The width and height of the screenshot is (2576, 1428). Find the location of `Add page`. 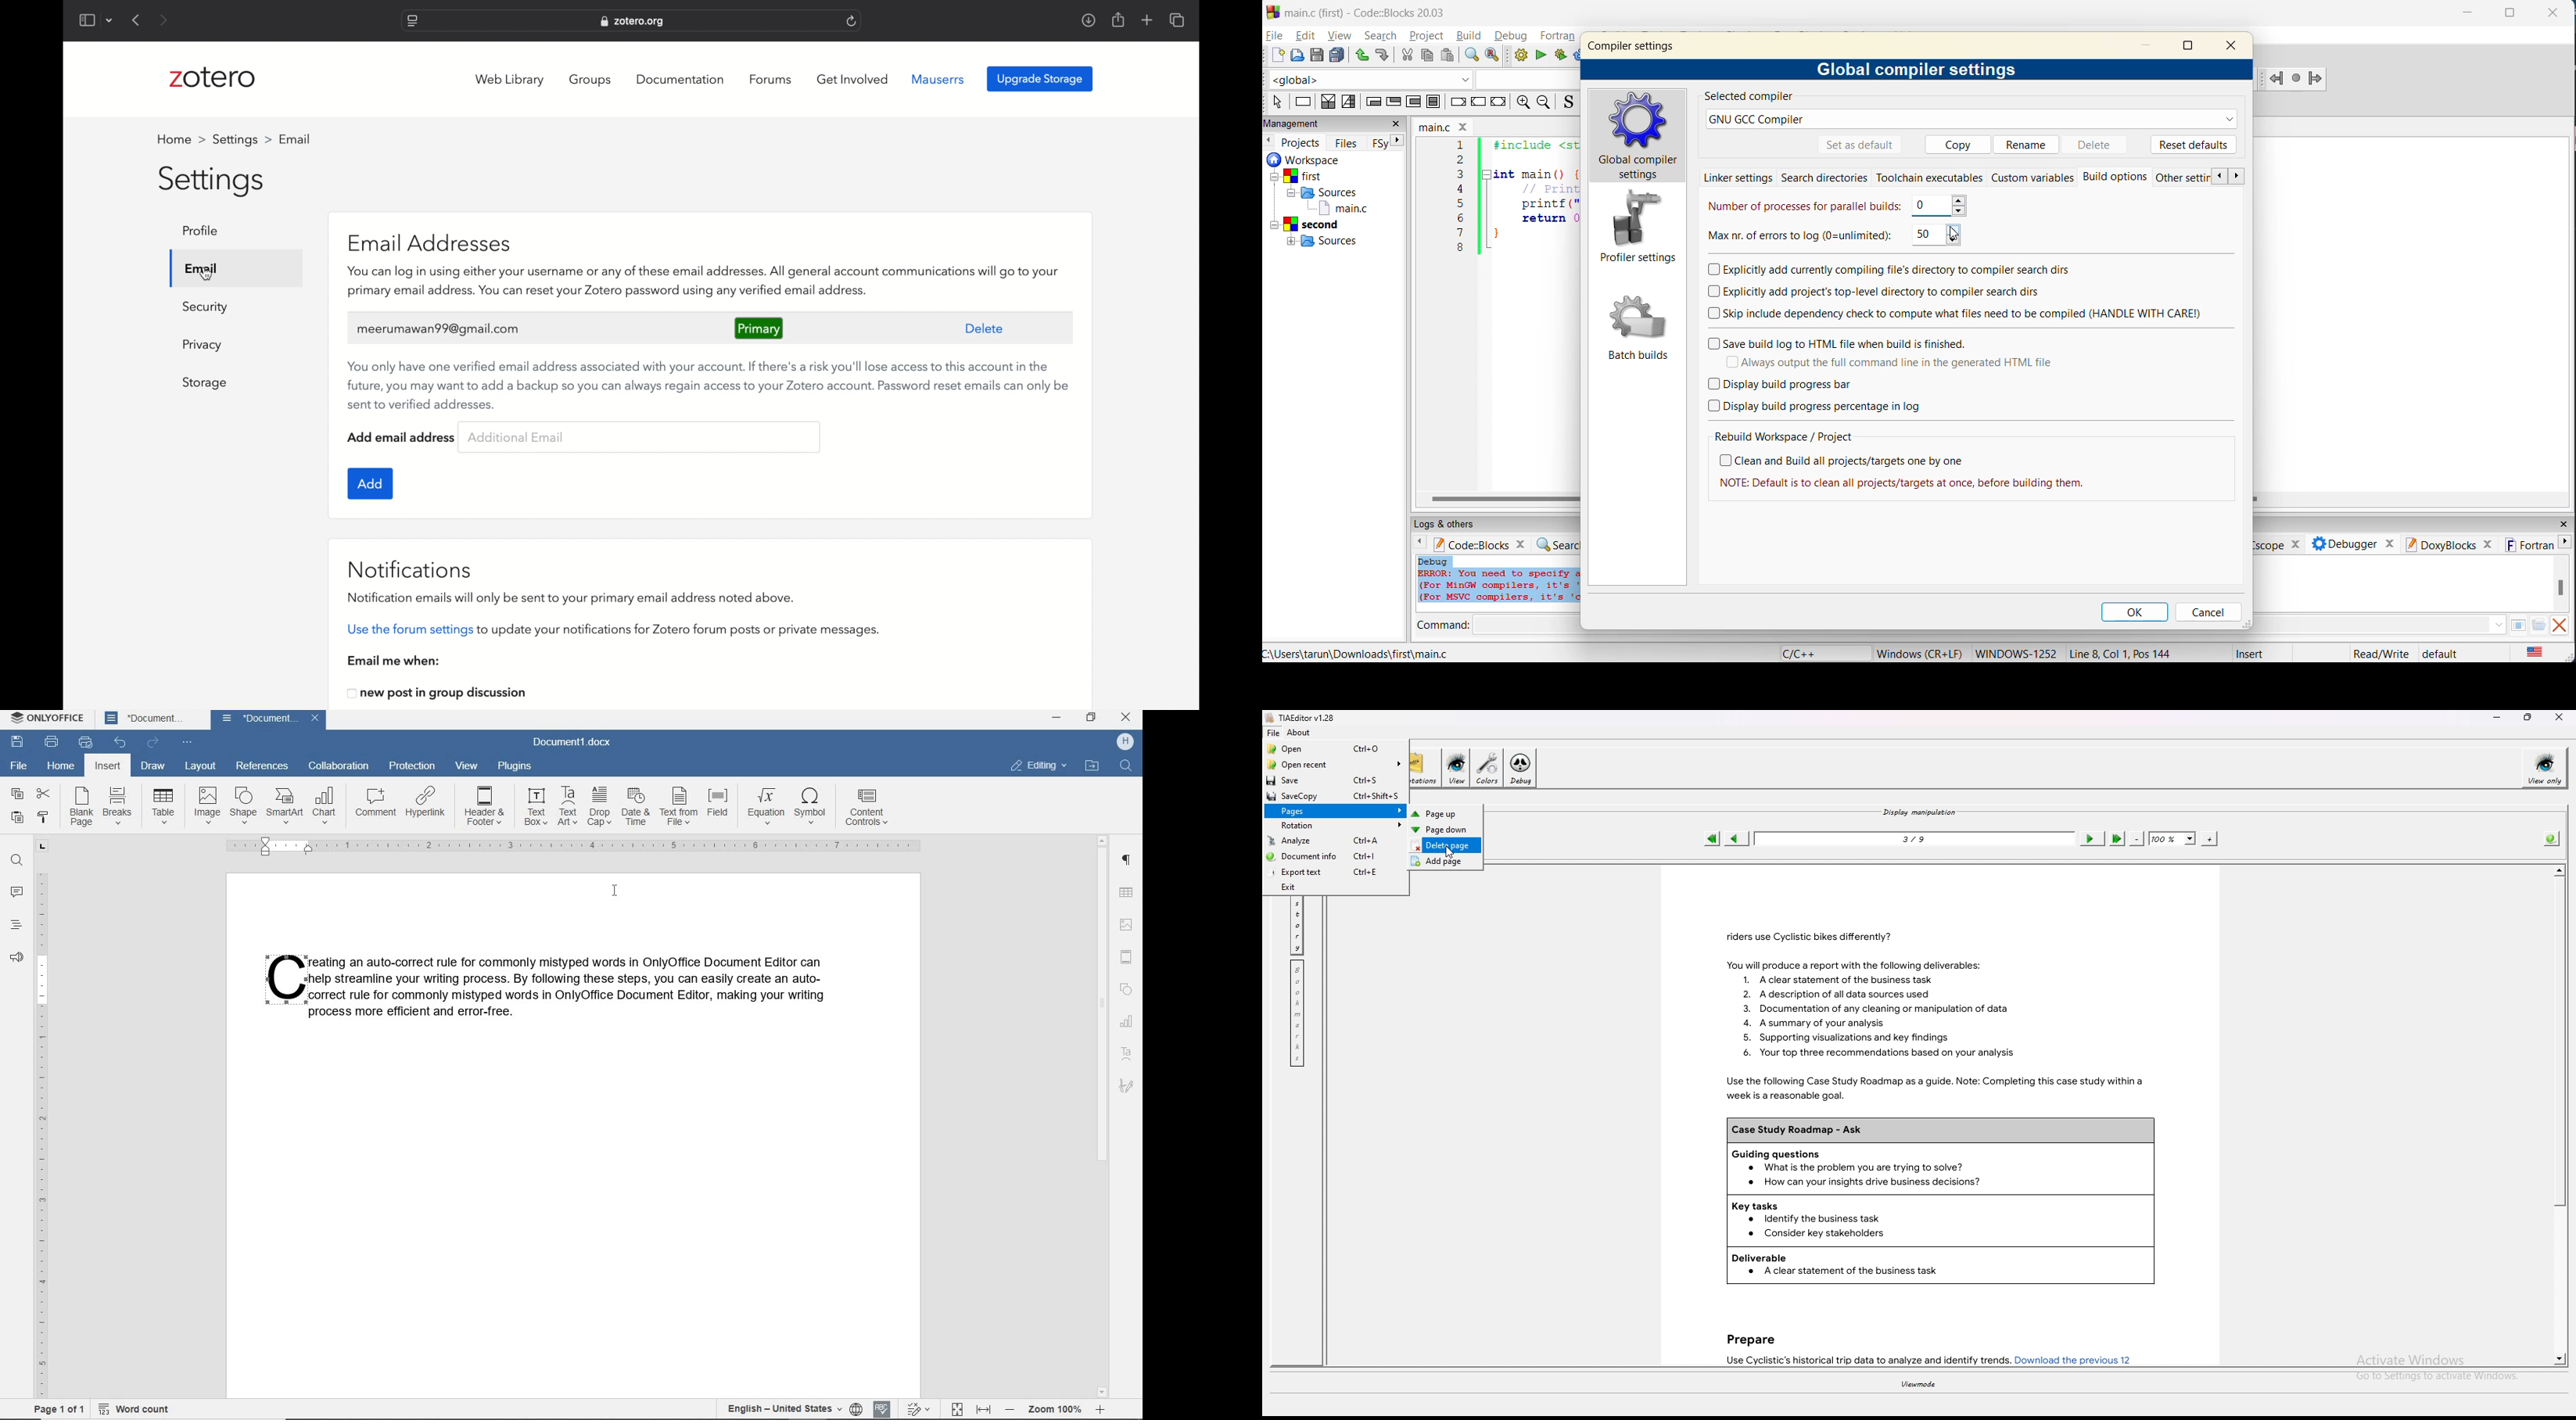

Add page is located at coordinates (1439, 861).